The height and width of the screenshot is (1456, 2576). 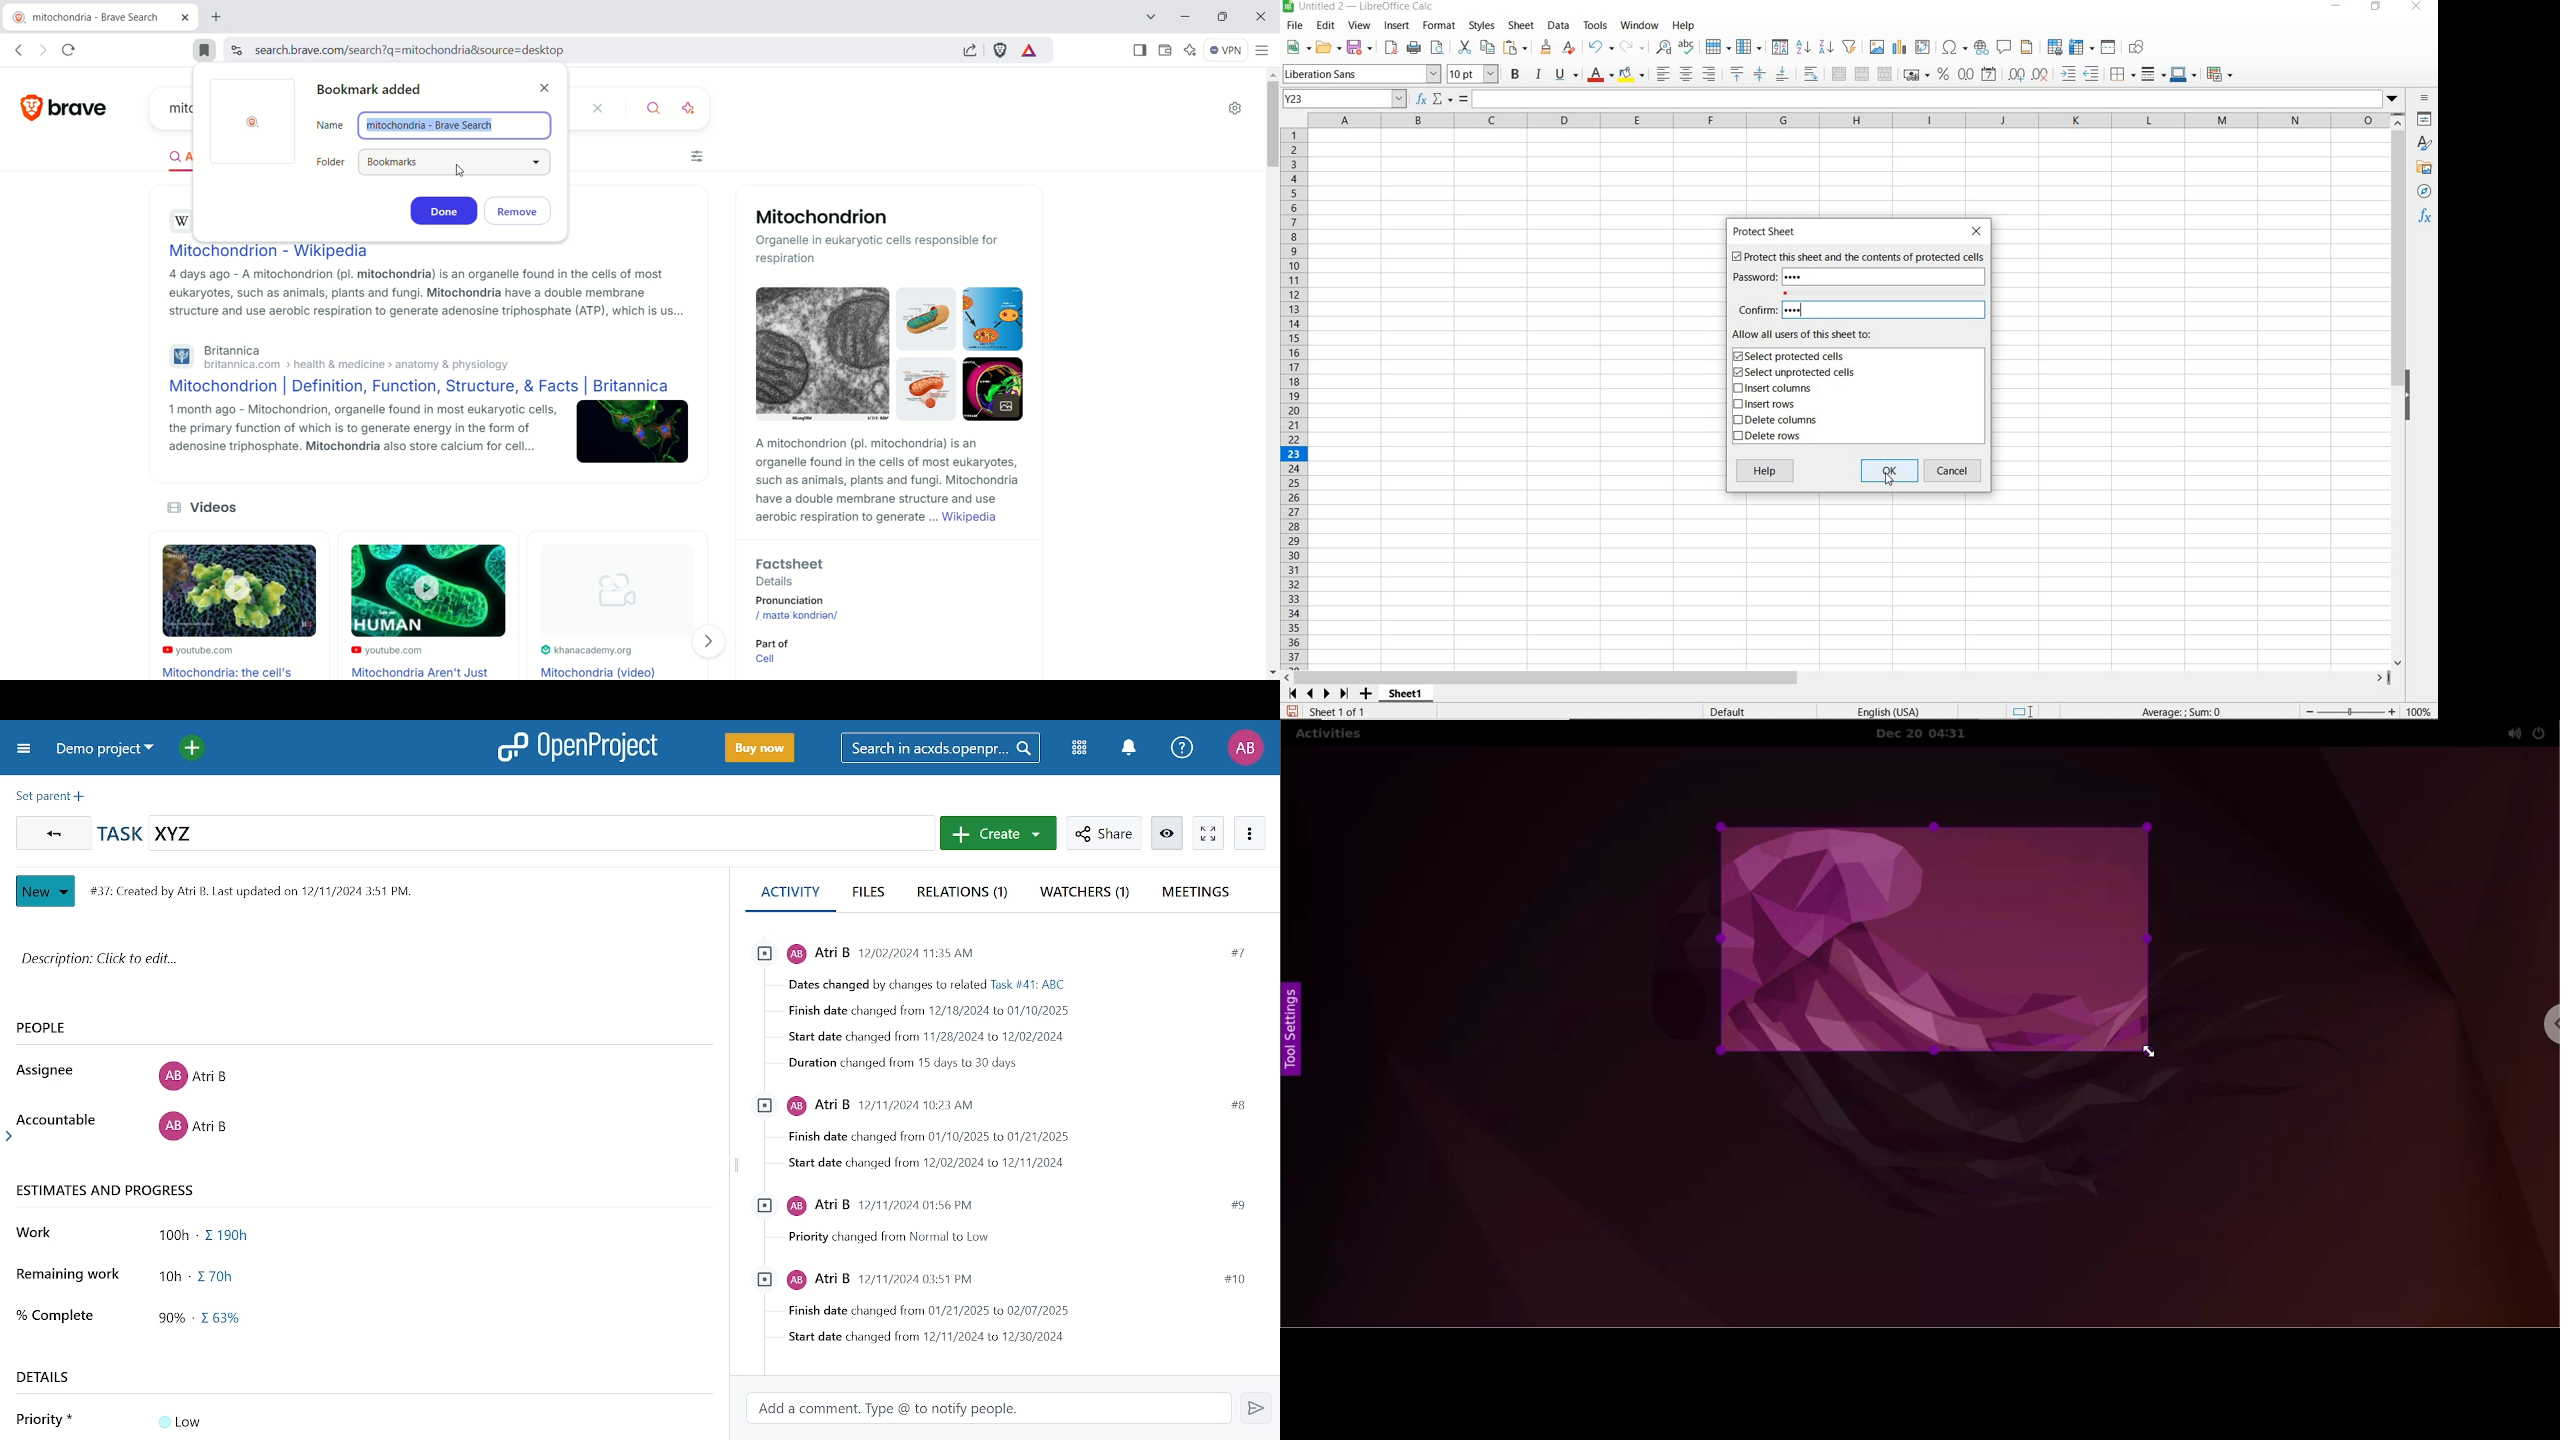 I want to click on ADD SHEET, so click(x=1368, y=694).